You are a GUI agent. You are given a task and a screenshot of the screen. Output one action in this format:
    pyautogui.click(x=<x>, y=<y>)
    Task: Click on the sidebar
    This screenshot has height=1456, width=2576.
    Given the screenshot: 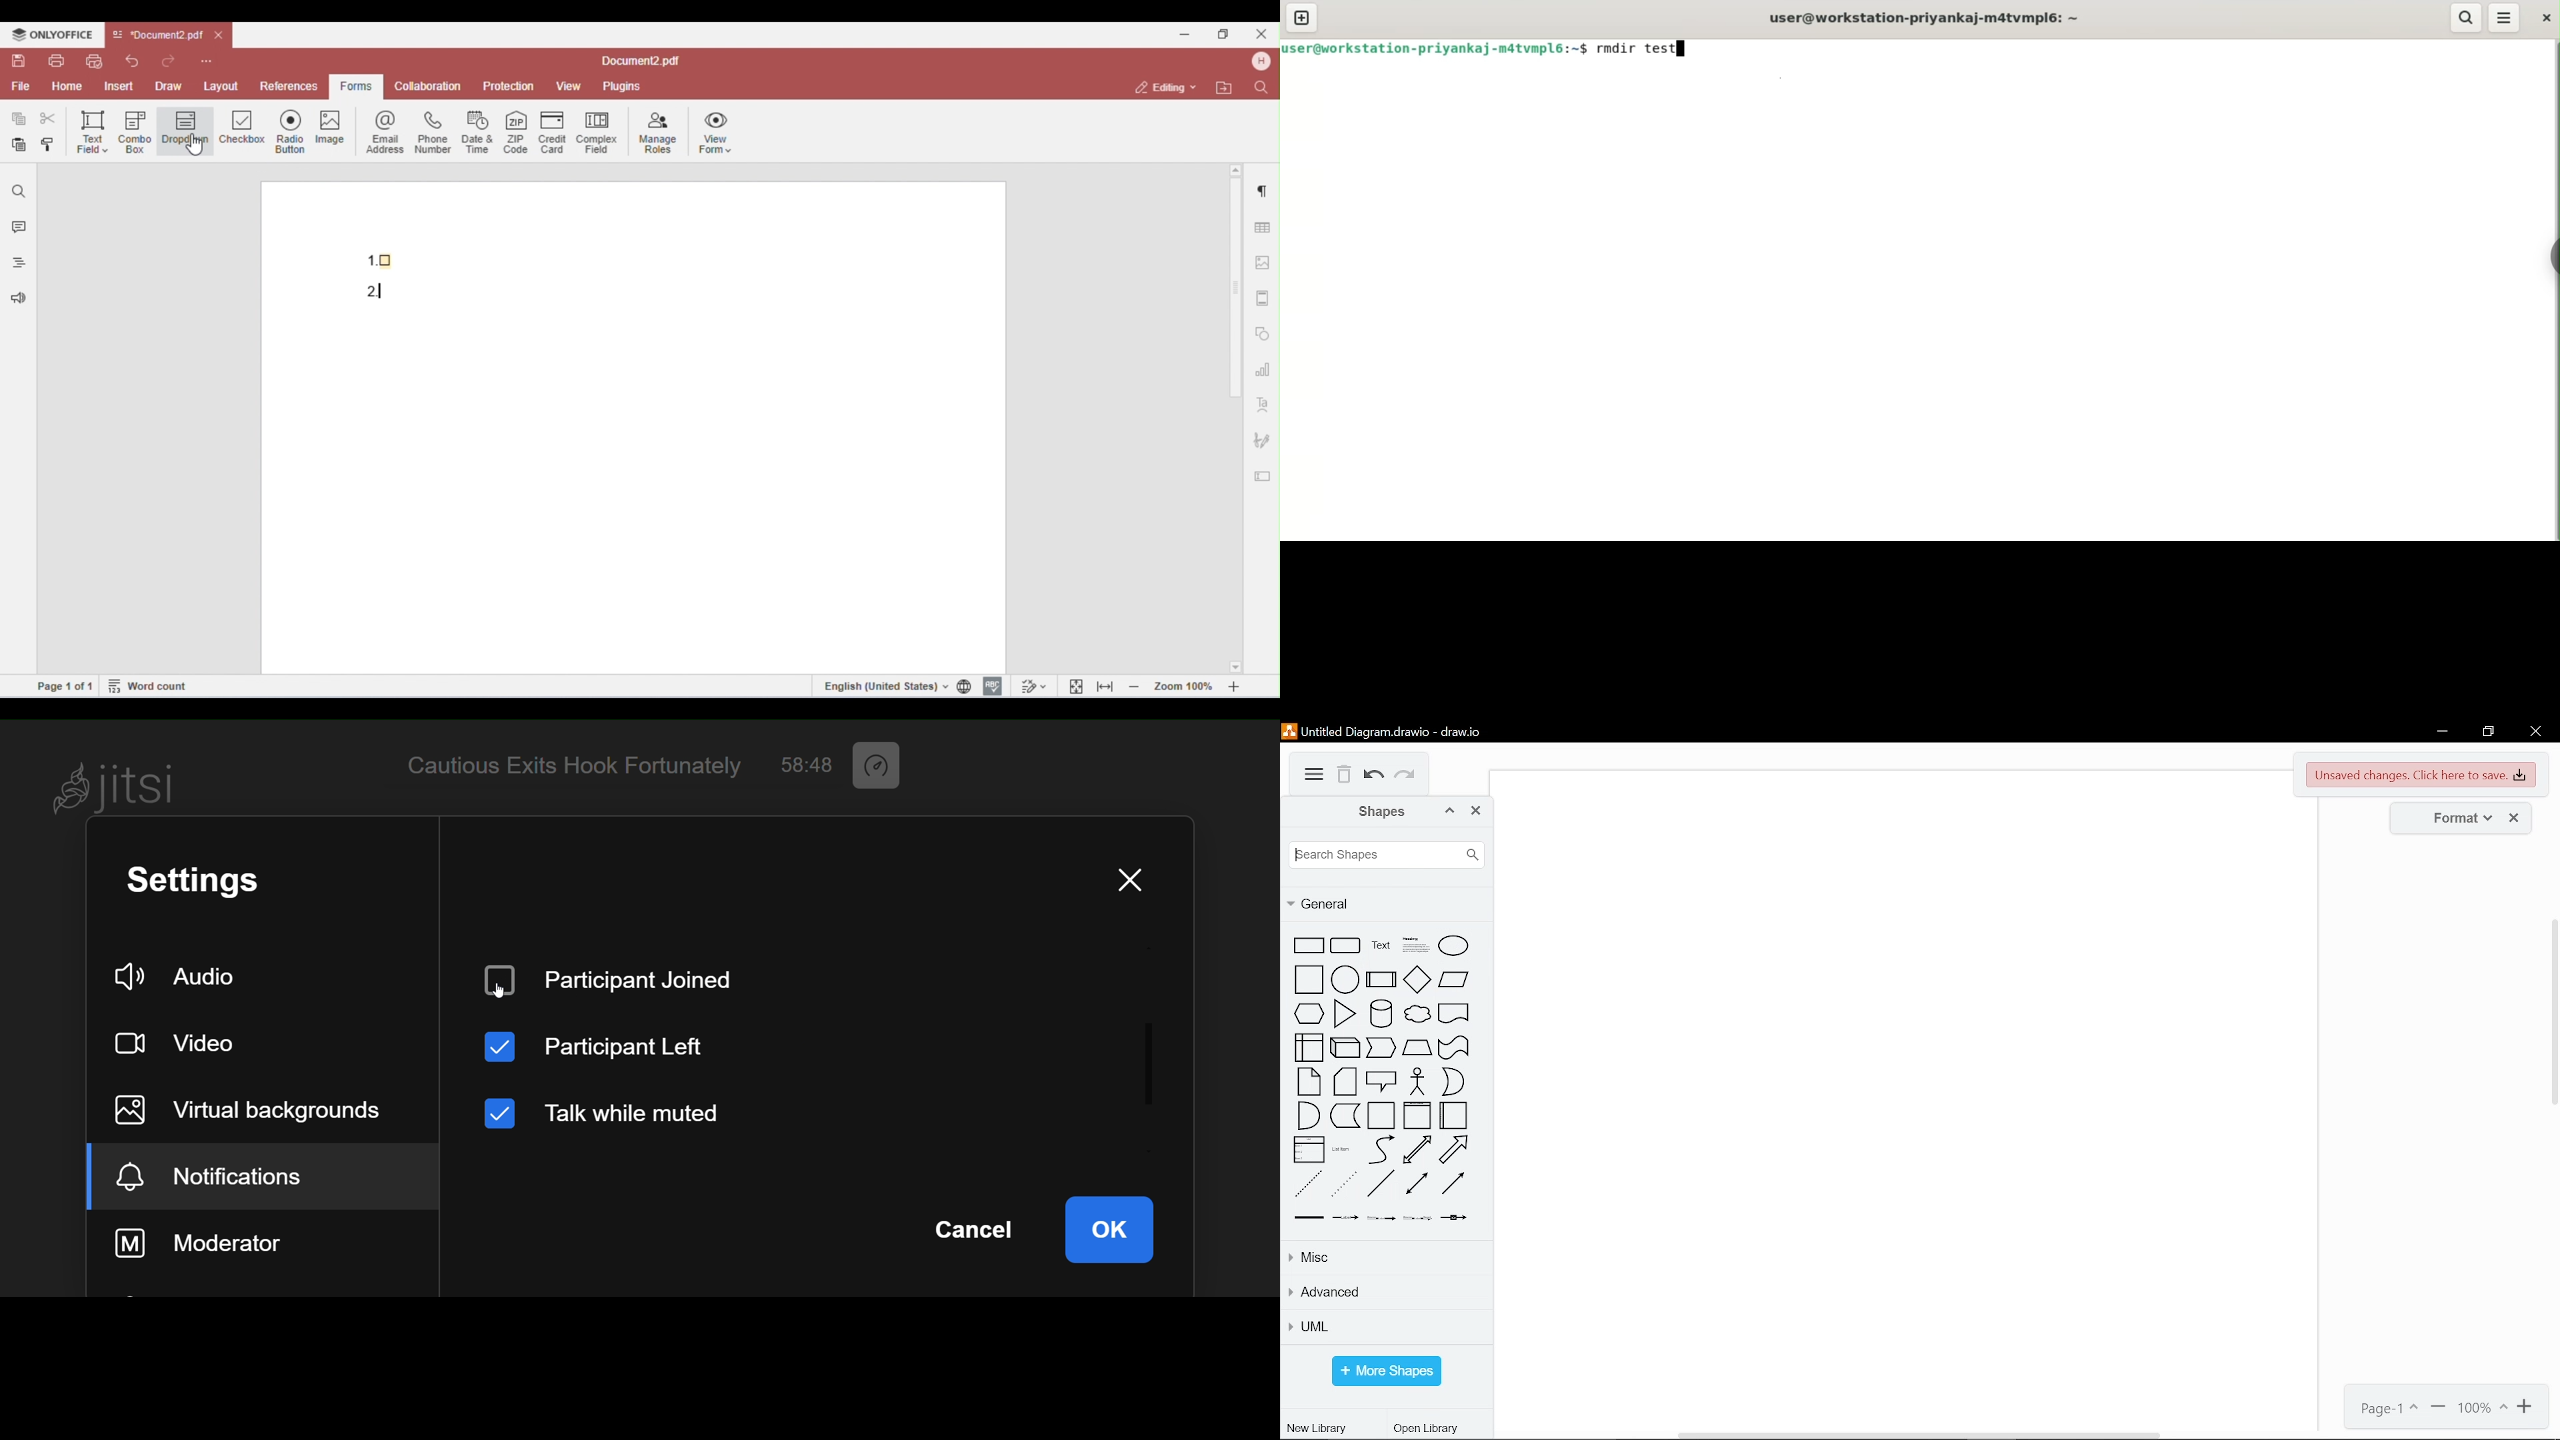 What is the action you would take?
    pyautogui.click(x=2552, y=260)
    